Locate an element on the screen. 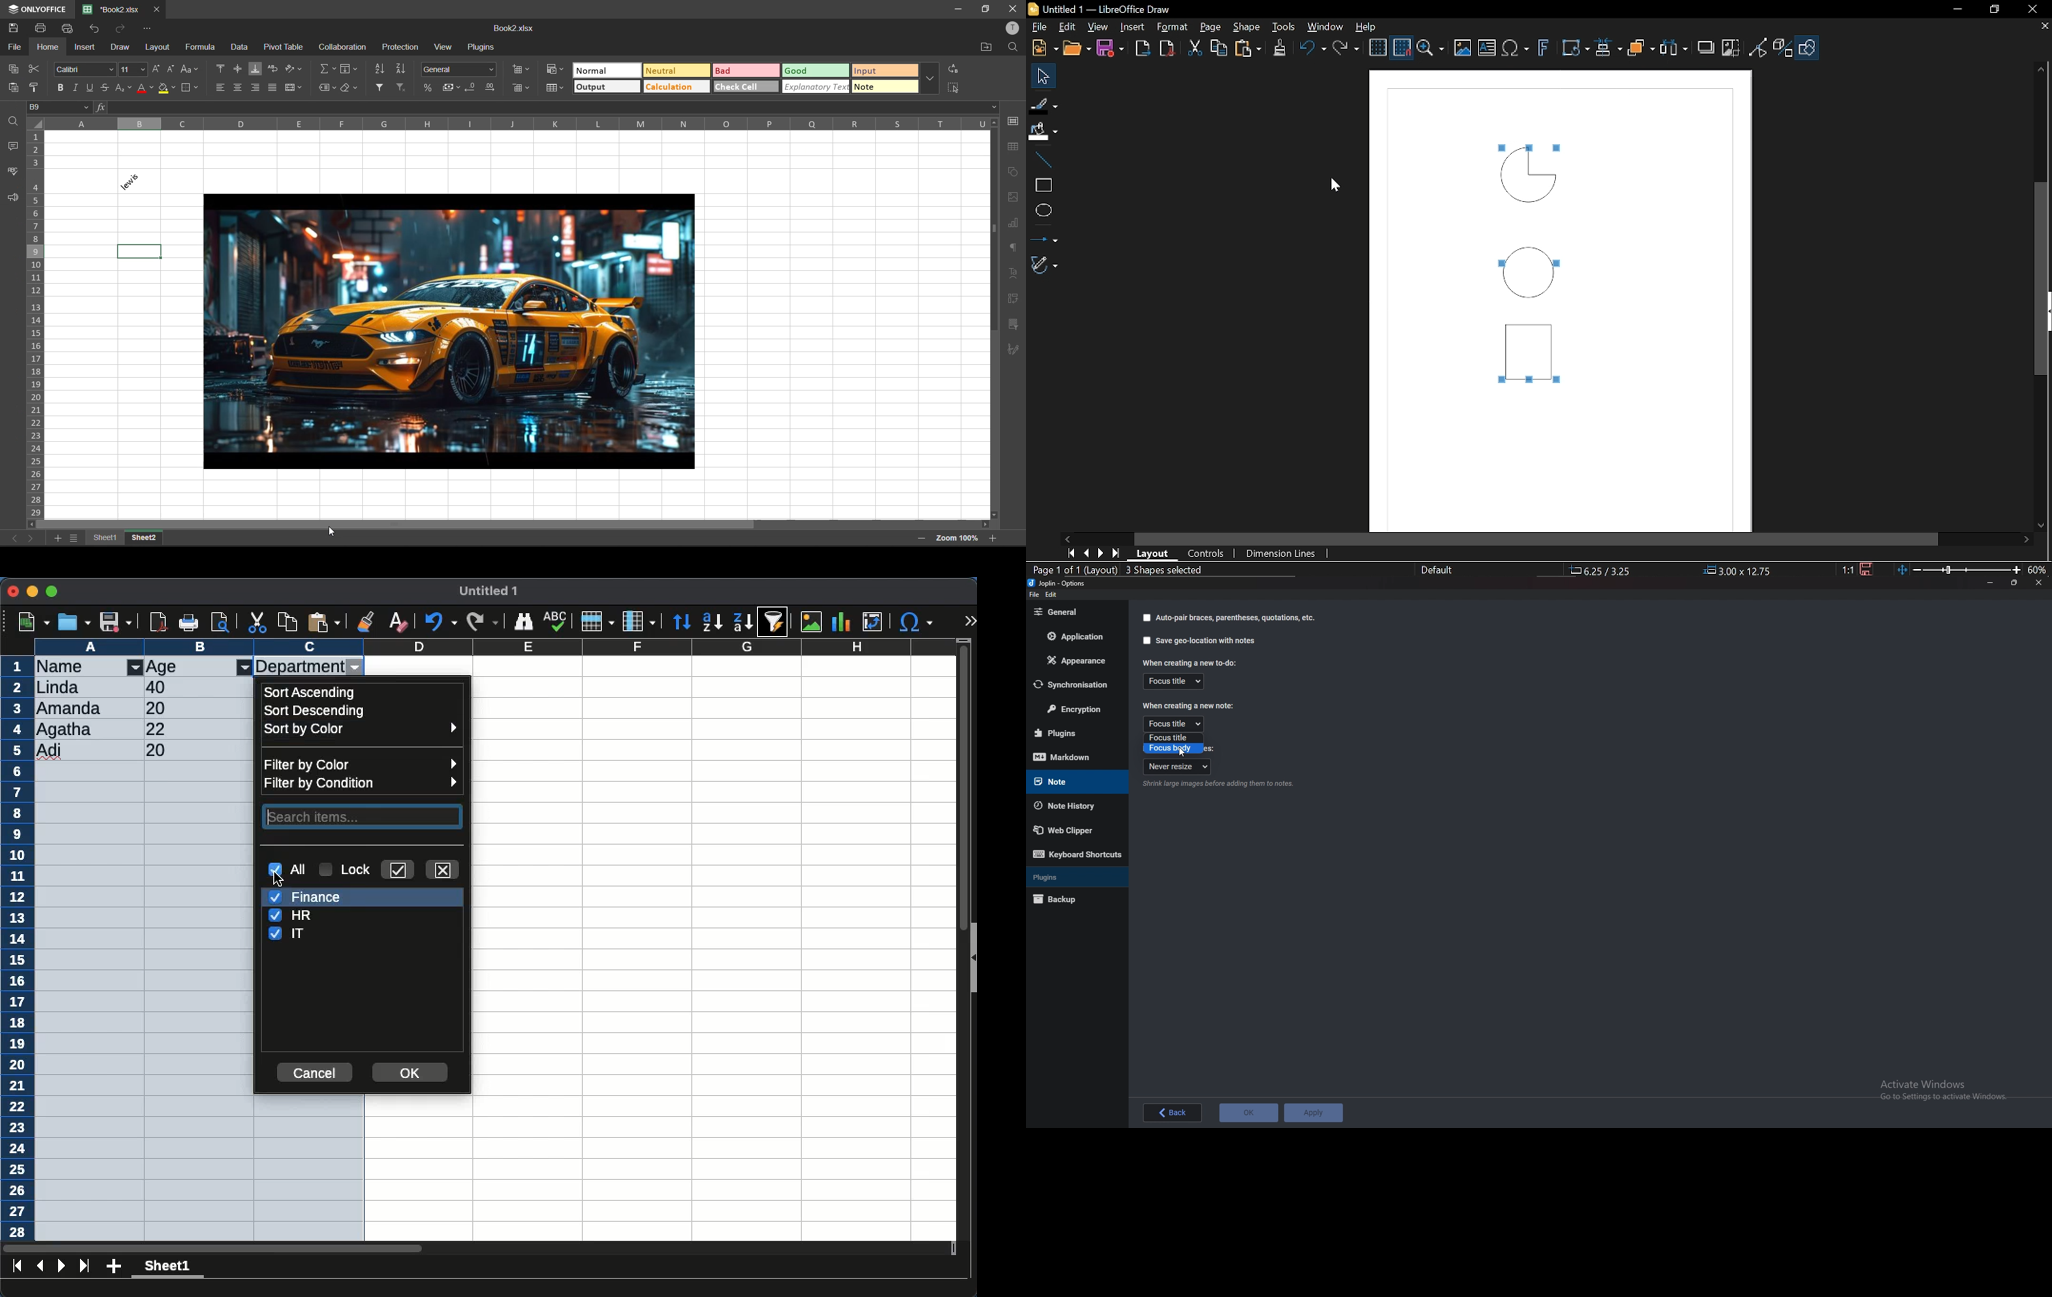 This screenshot has width=2072, height=1316. cursor is located at coordinates (279, 878).